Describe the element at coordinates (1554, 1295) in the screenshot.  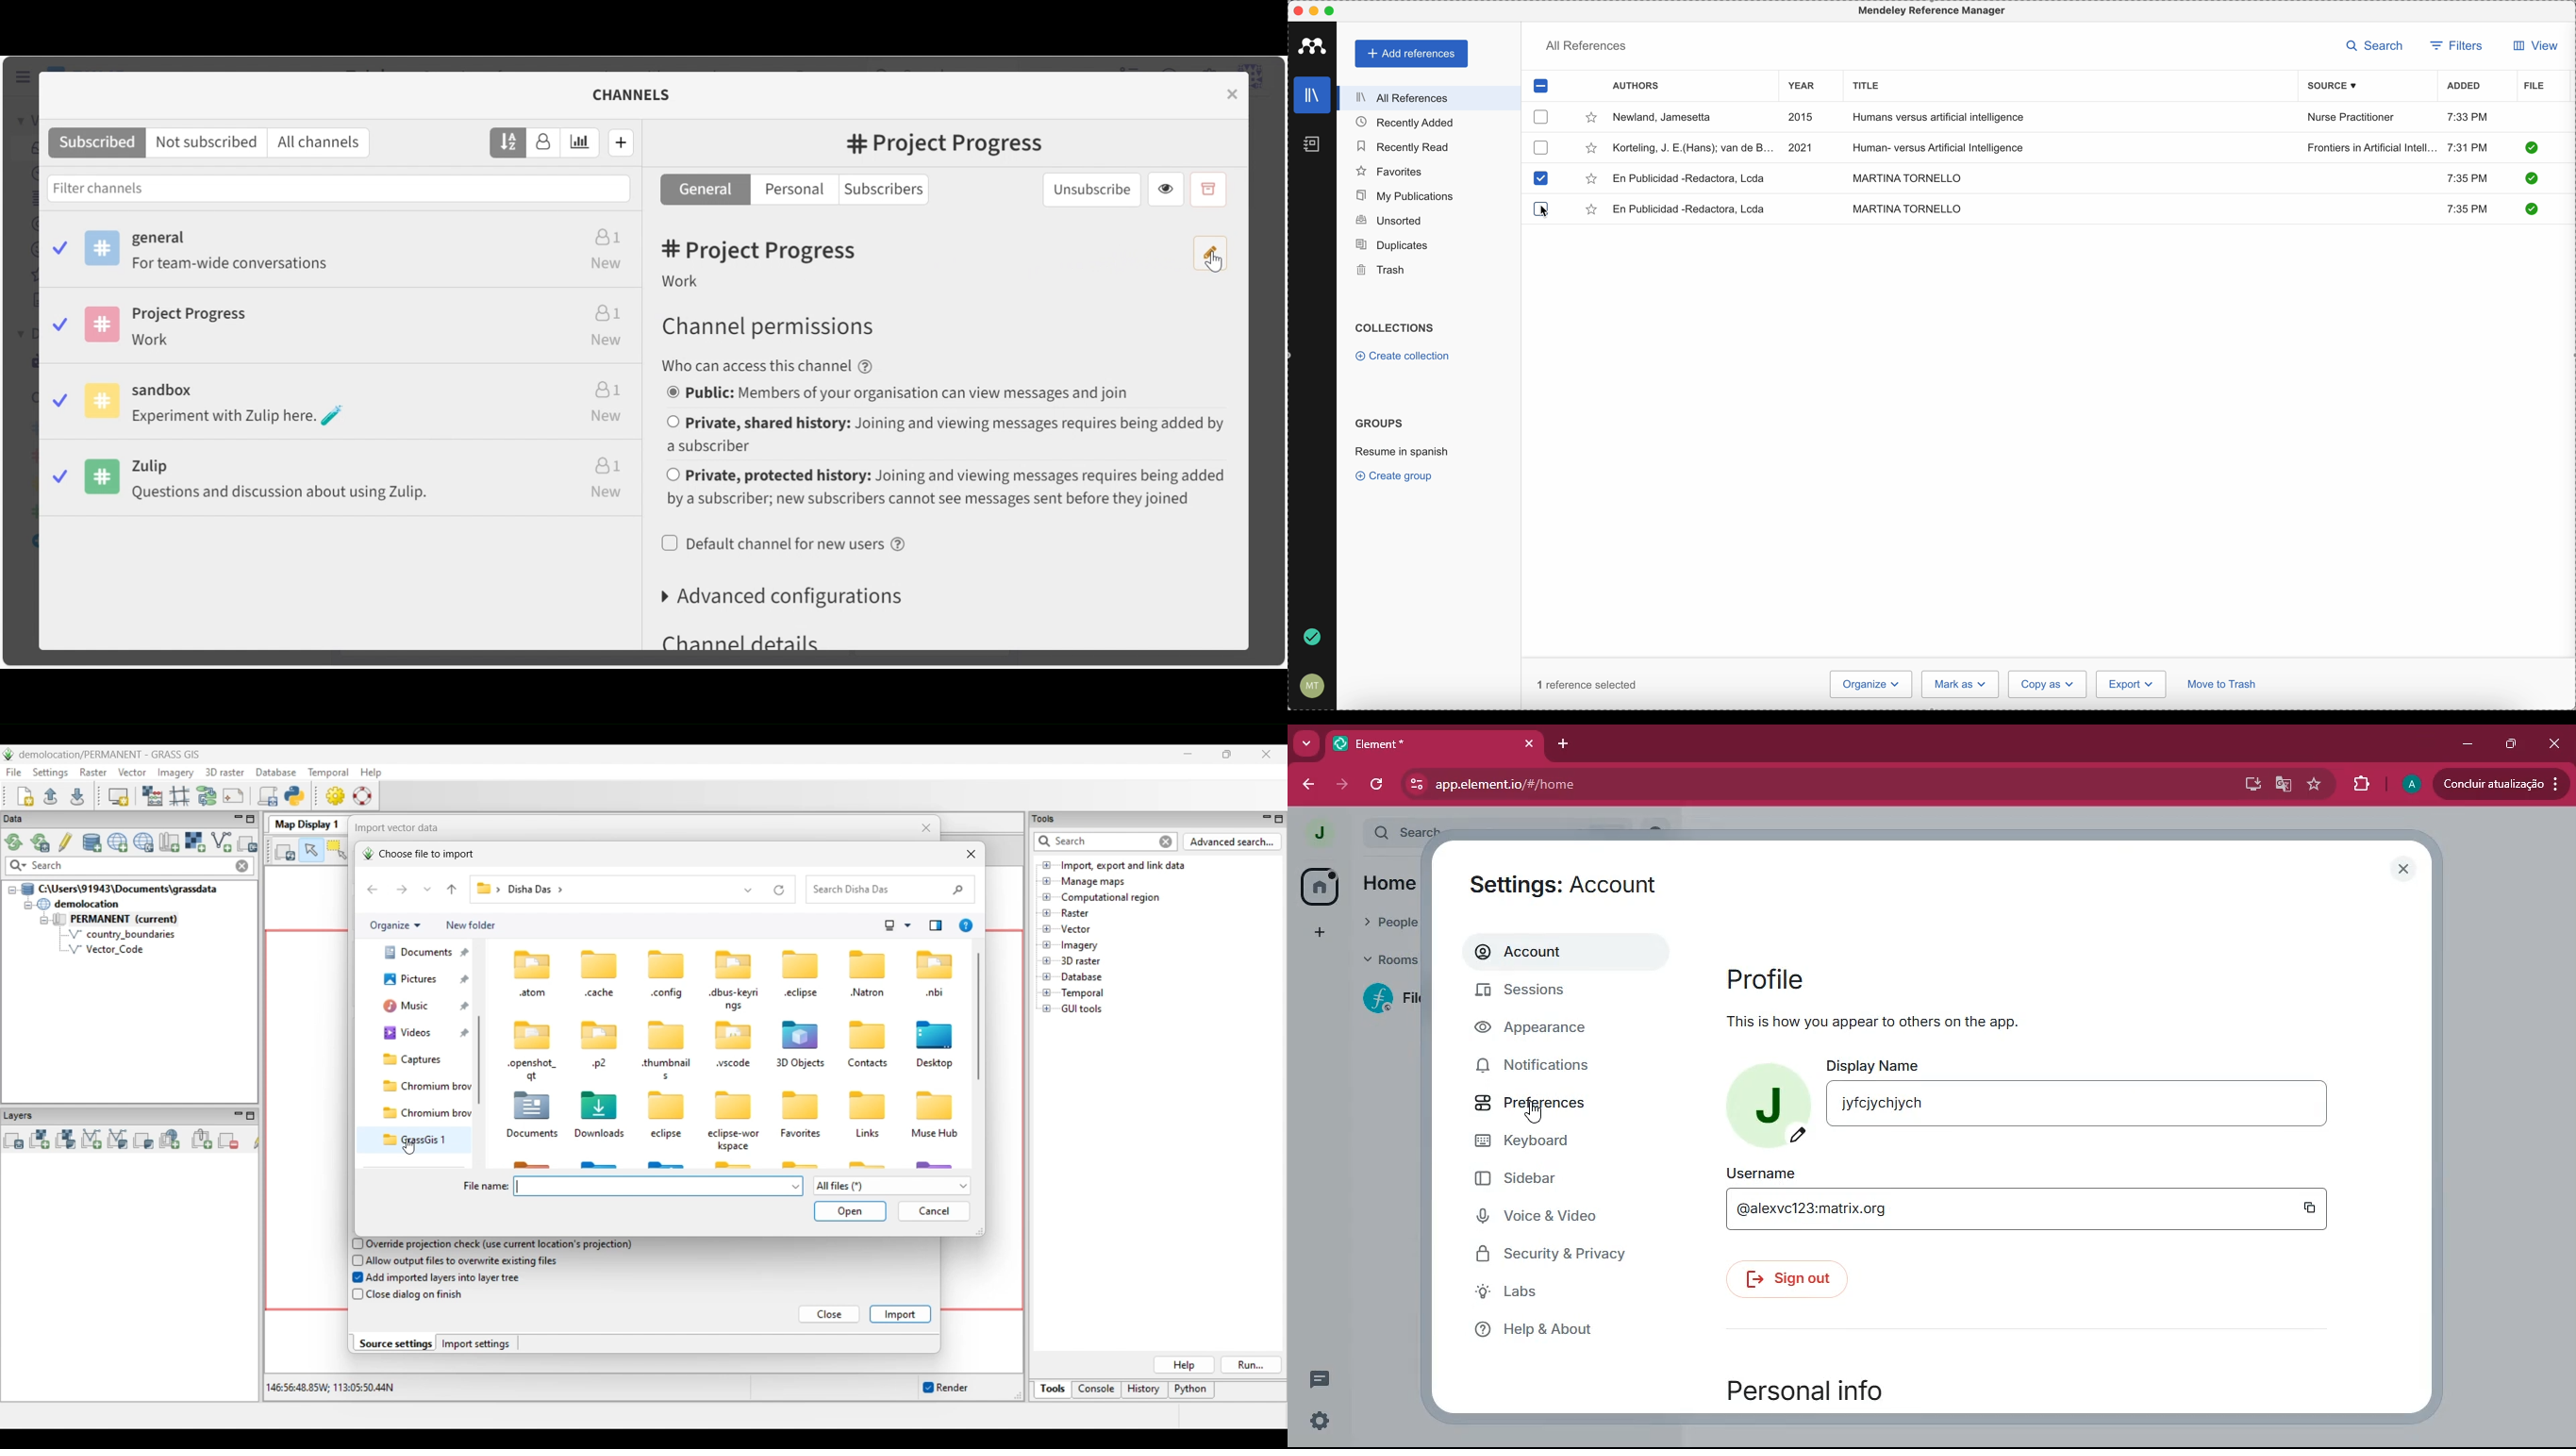
I see `labs` at that location.